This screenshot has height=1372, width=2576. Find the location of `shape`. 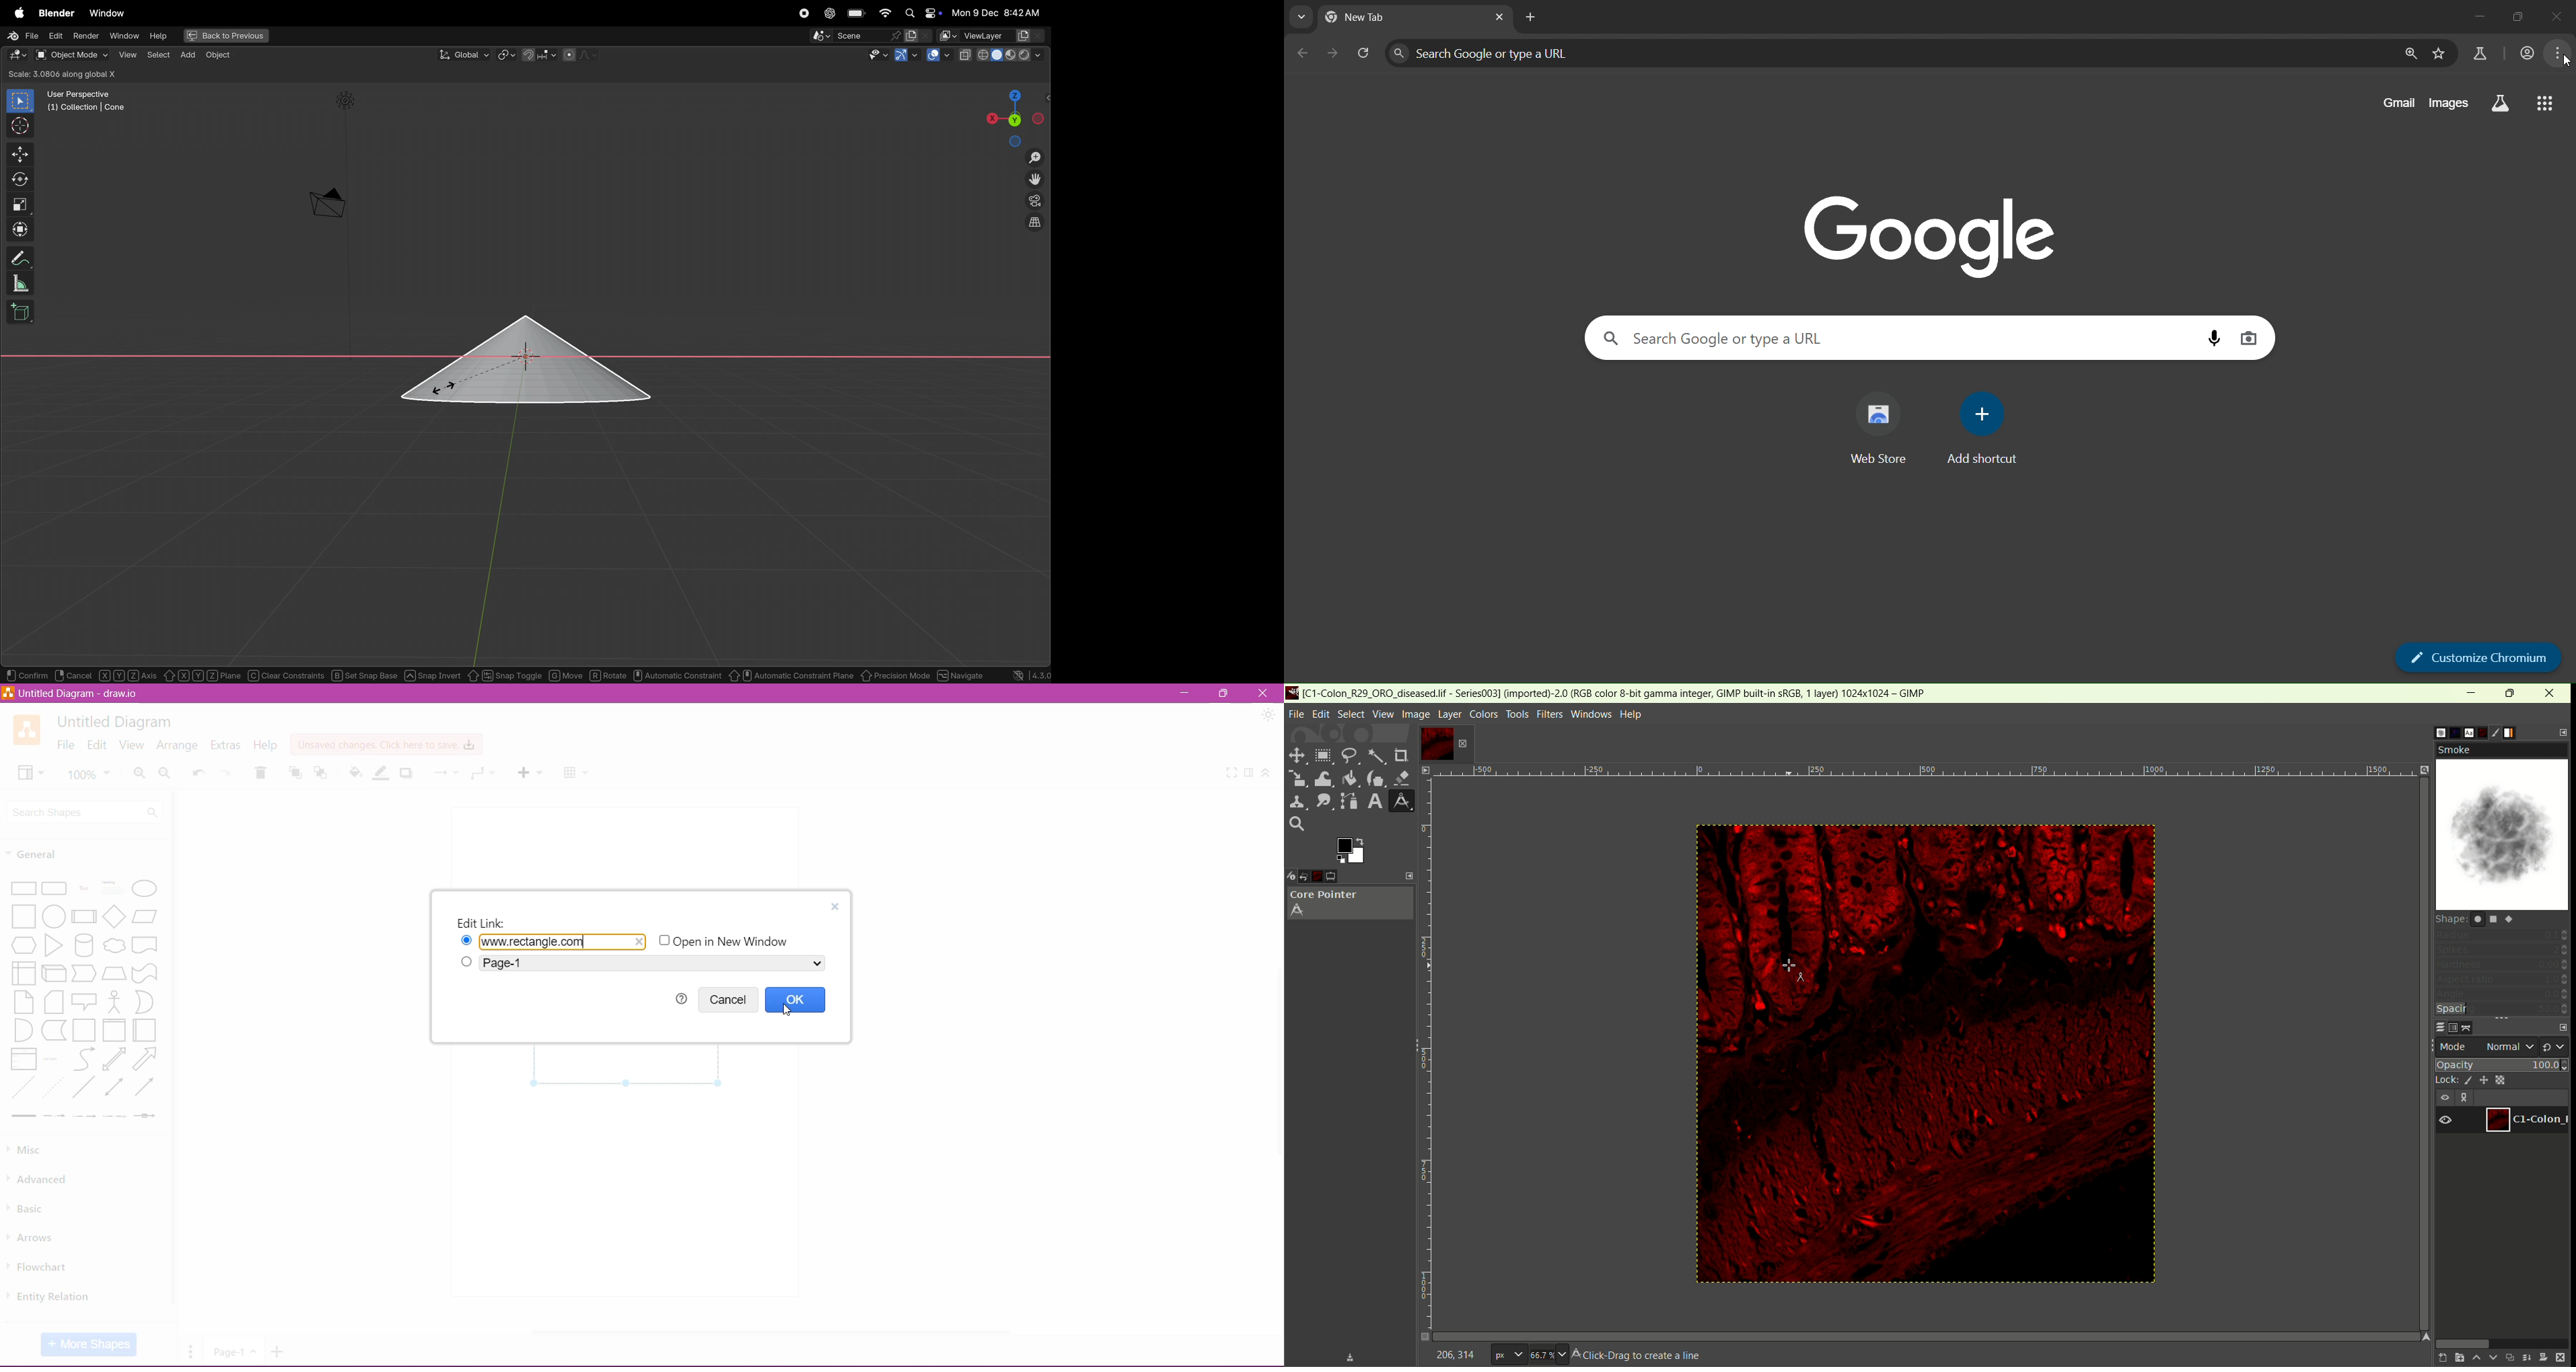

shape is located at coordinates (2478, 918).